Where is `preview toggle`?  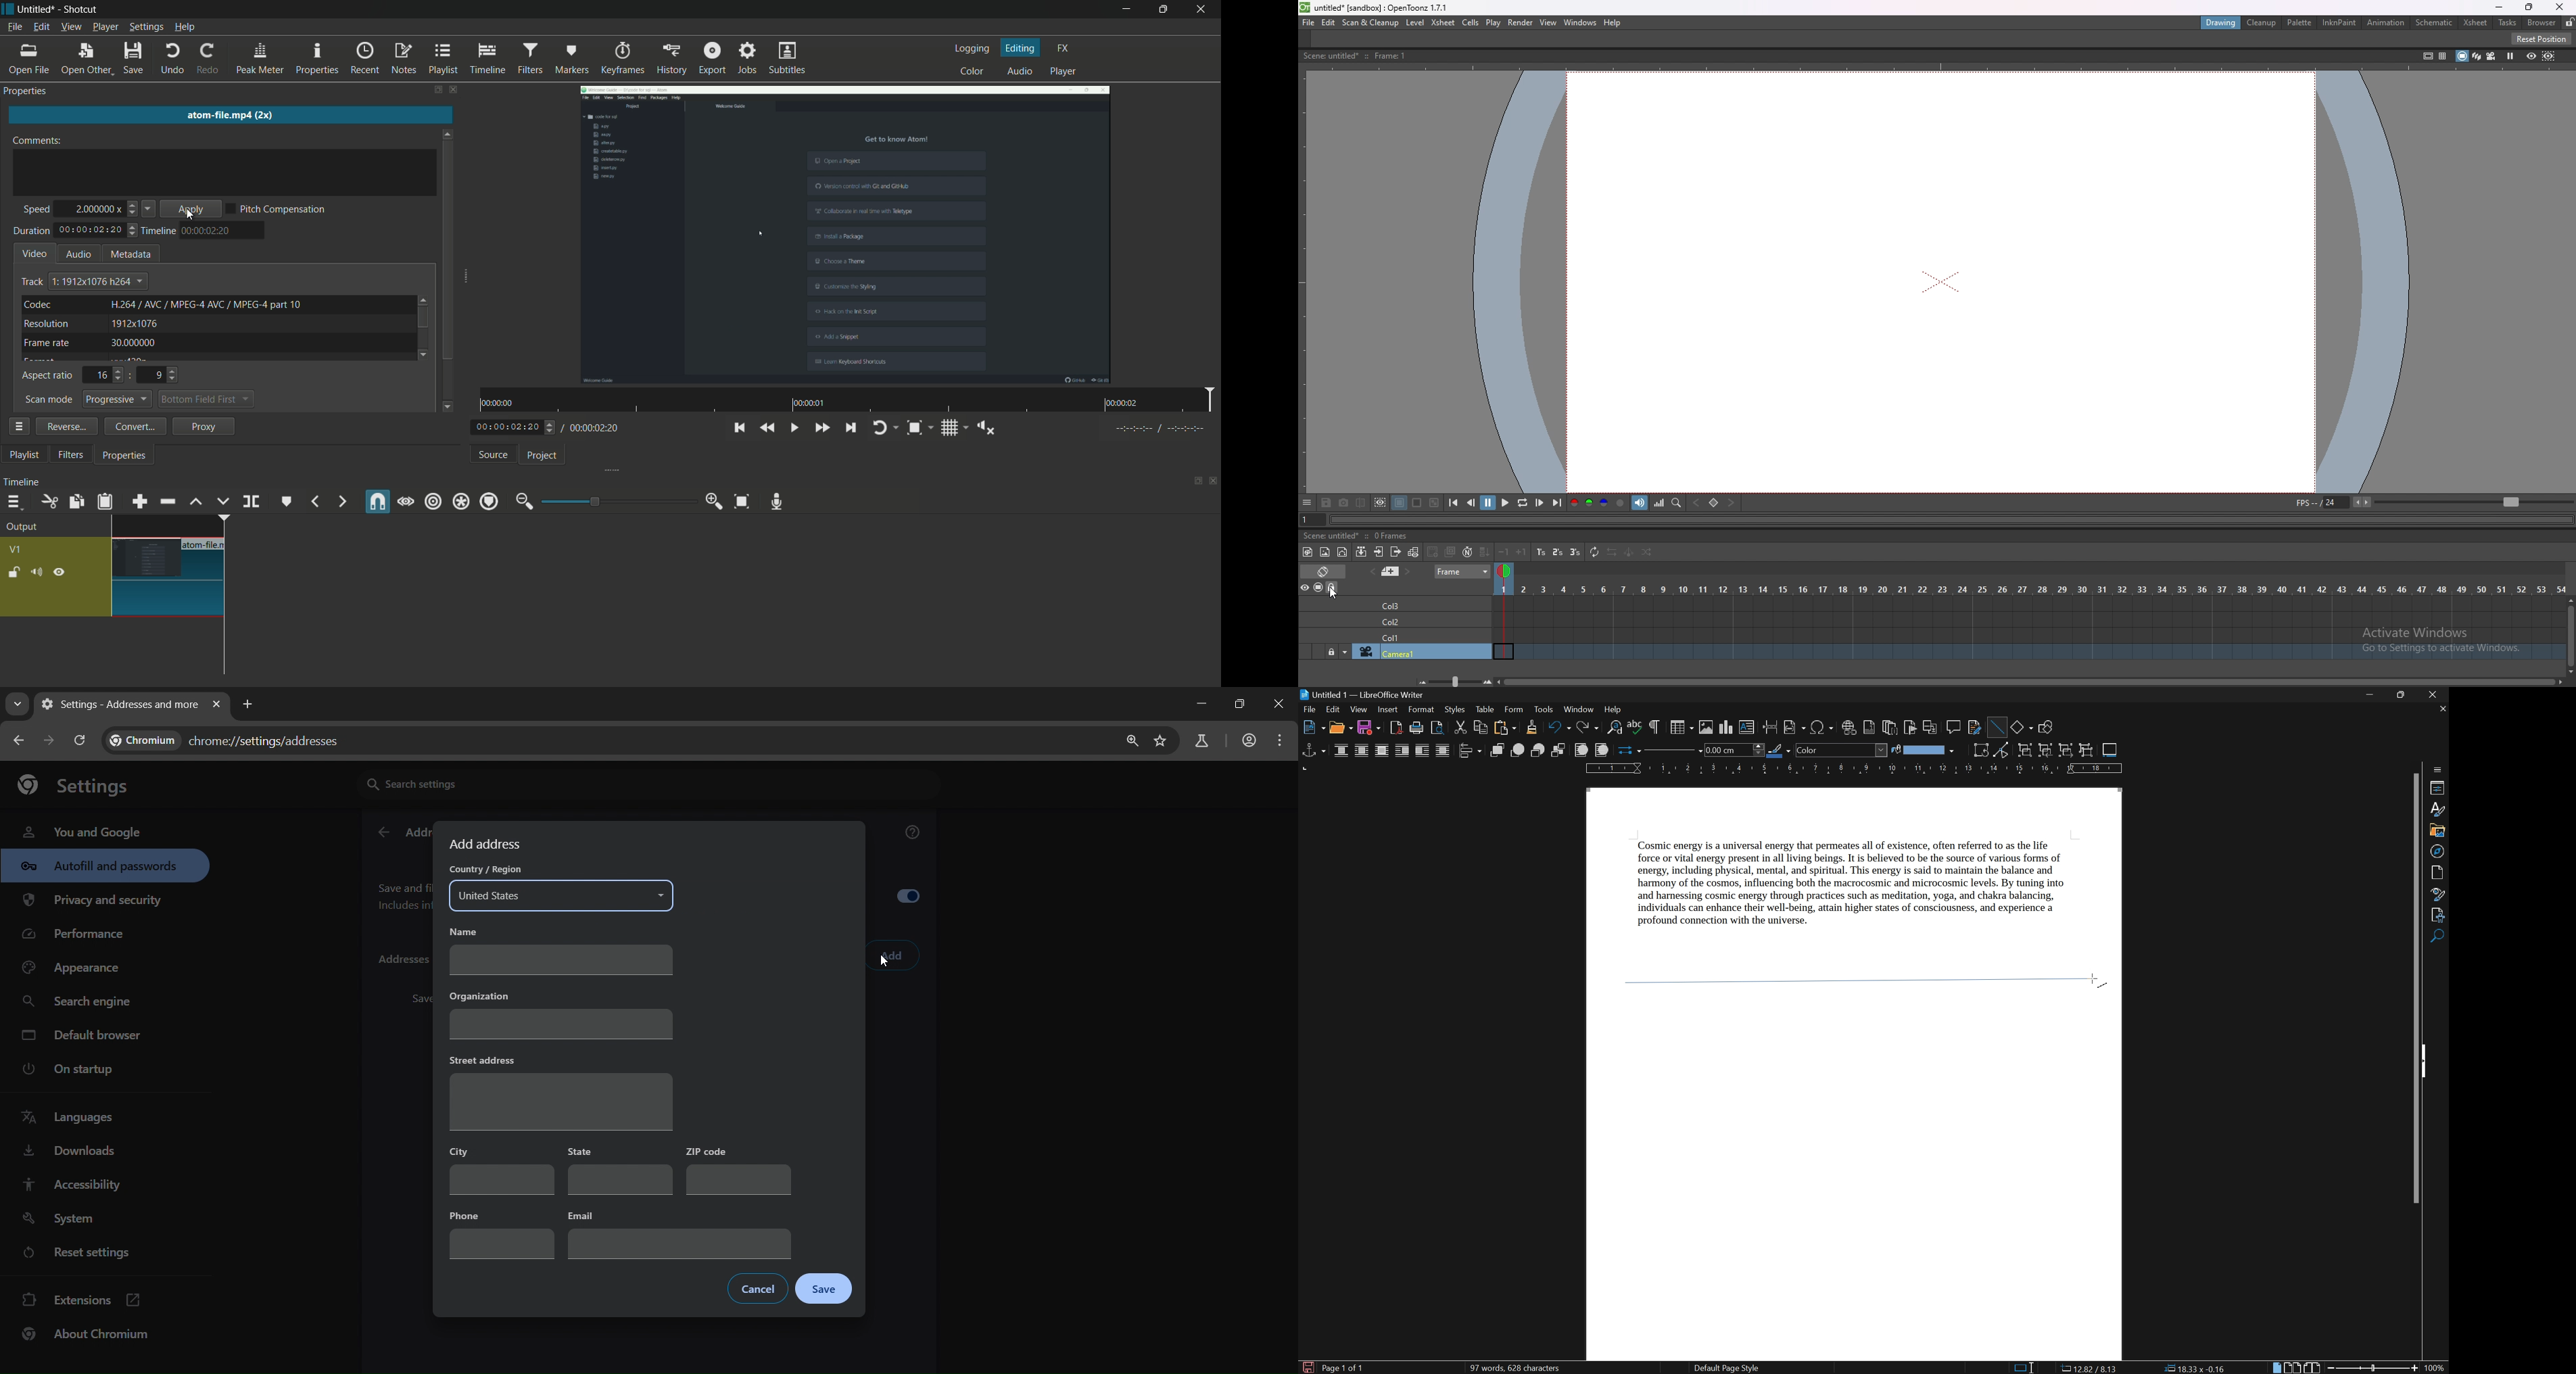
preview toggle is located at coordinates (1306, 587).